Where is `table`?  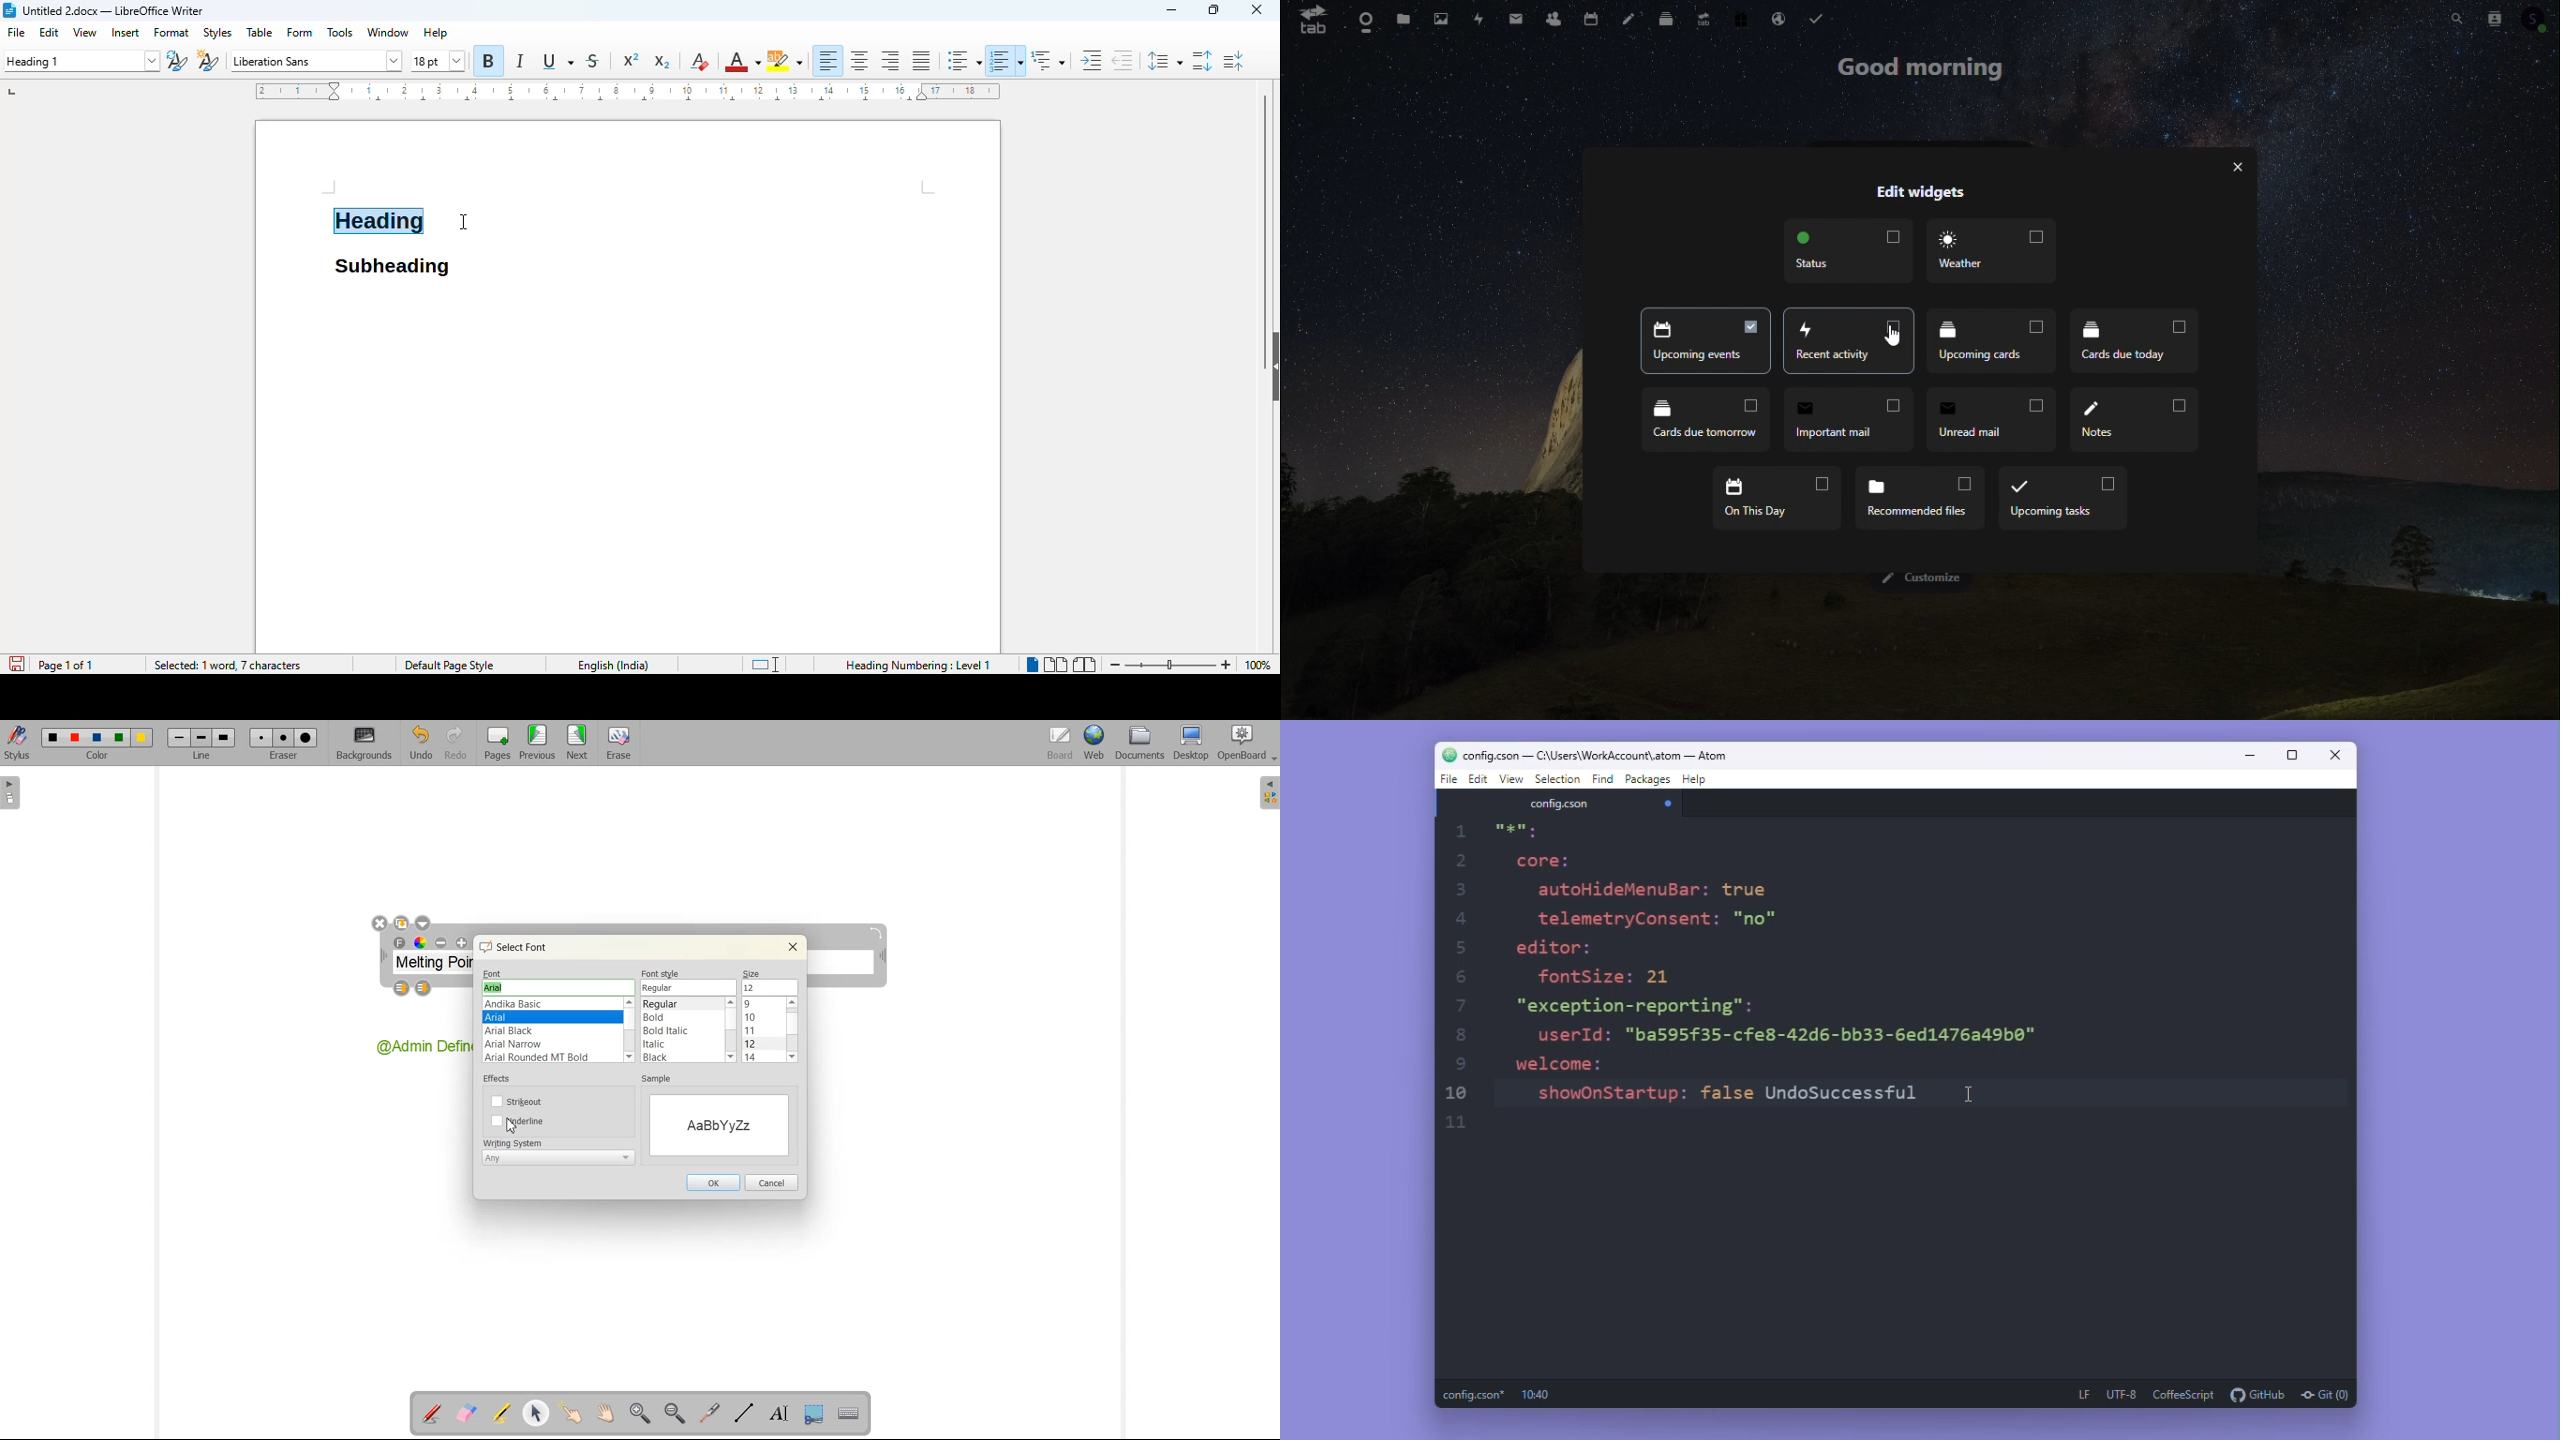 table is located at coordinates (260, 32).